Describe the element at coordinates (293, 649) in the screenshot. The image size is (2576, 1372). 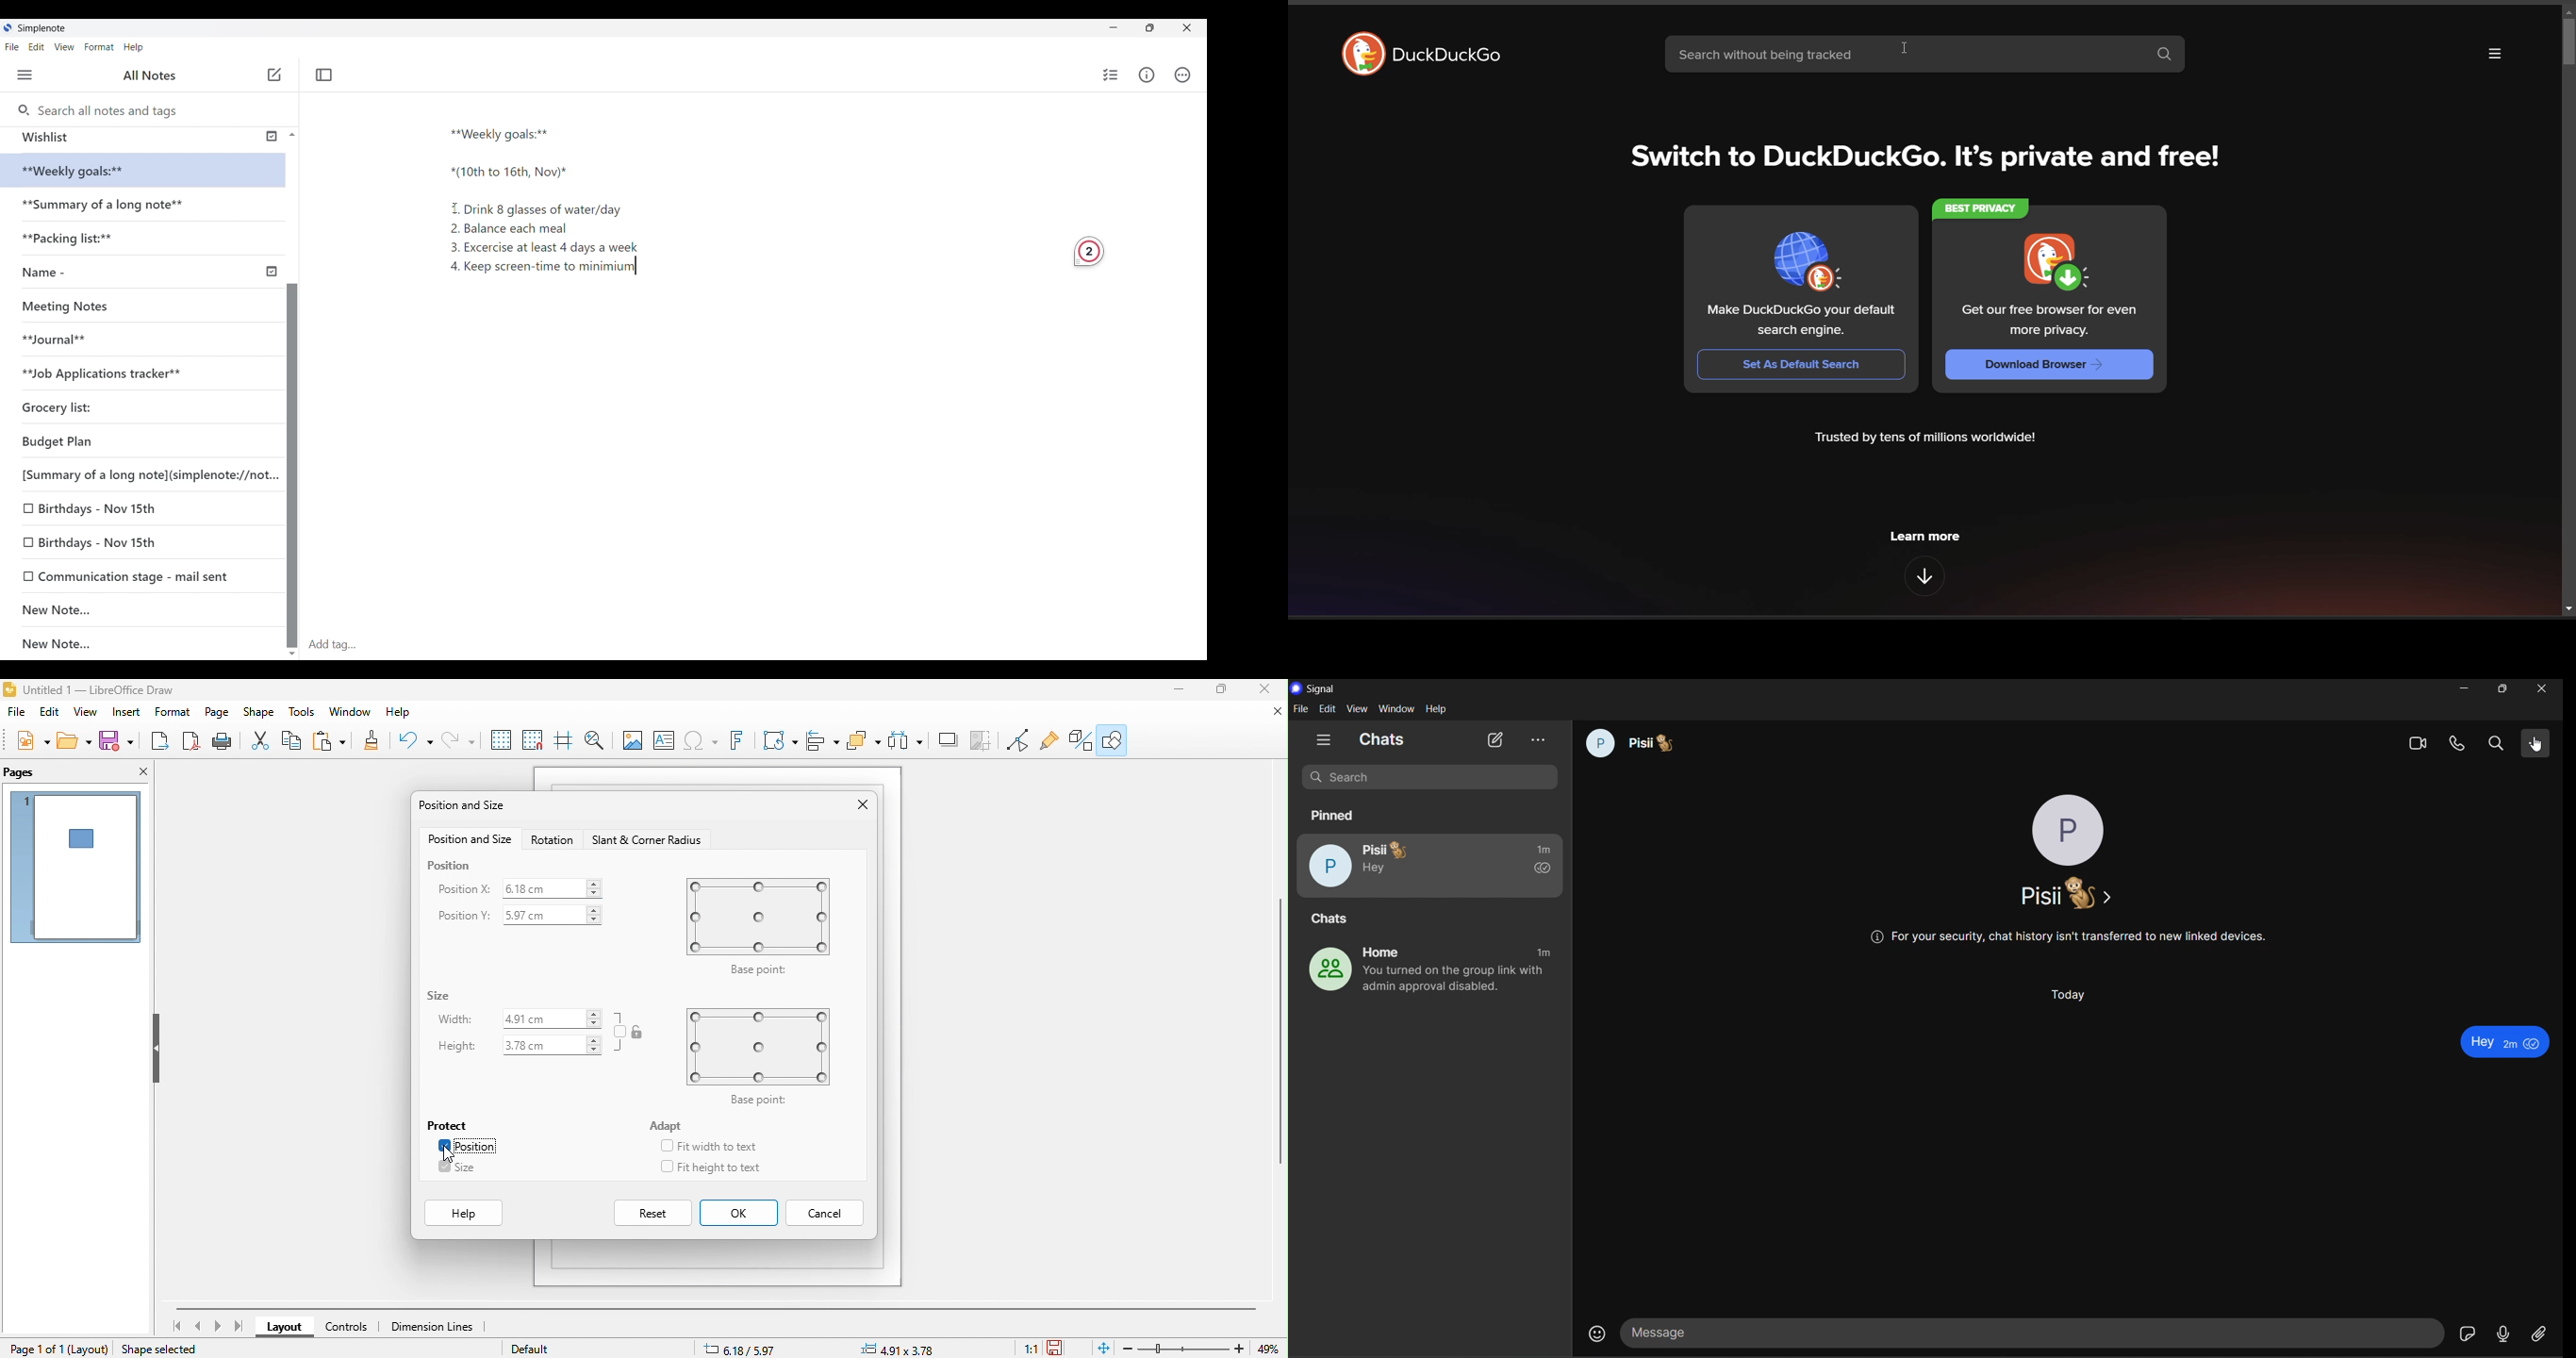
I see `scroll down button` at that location.